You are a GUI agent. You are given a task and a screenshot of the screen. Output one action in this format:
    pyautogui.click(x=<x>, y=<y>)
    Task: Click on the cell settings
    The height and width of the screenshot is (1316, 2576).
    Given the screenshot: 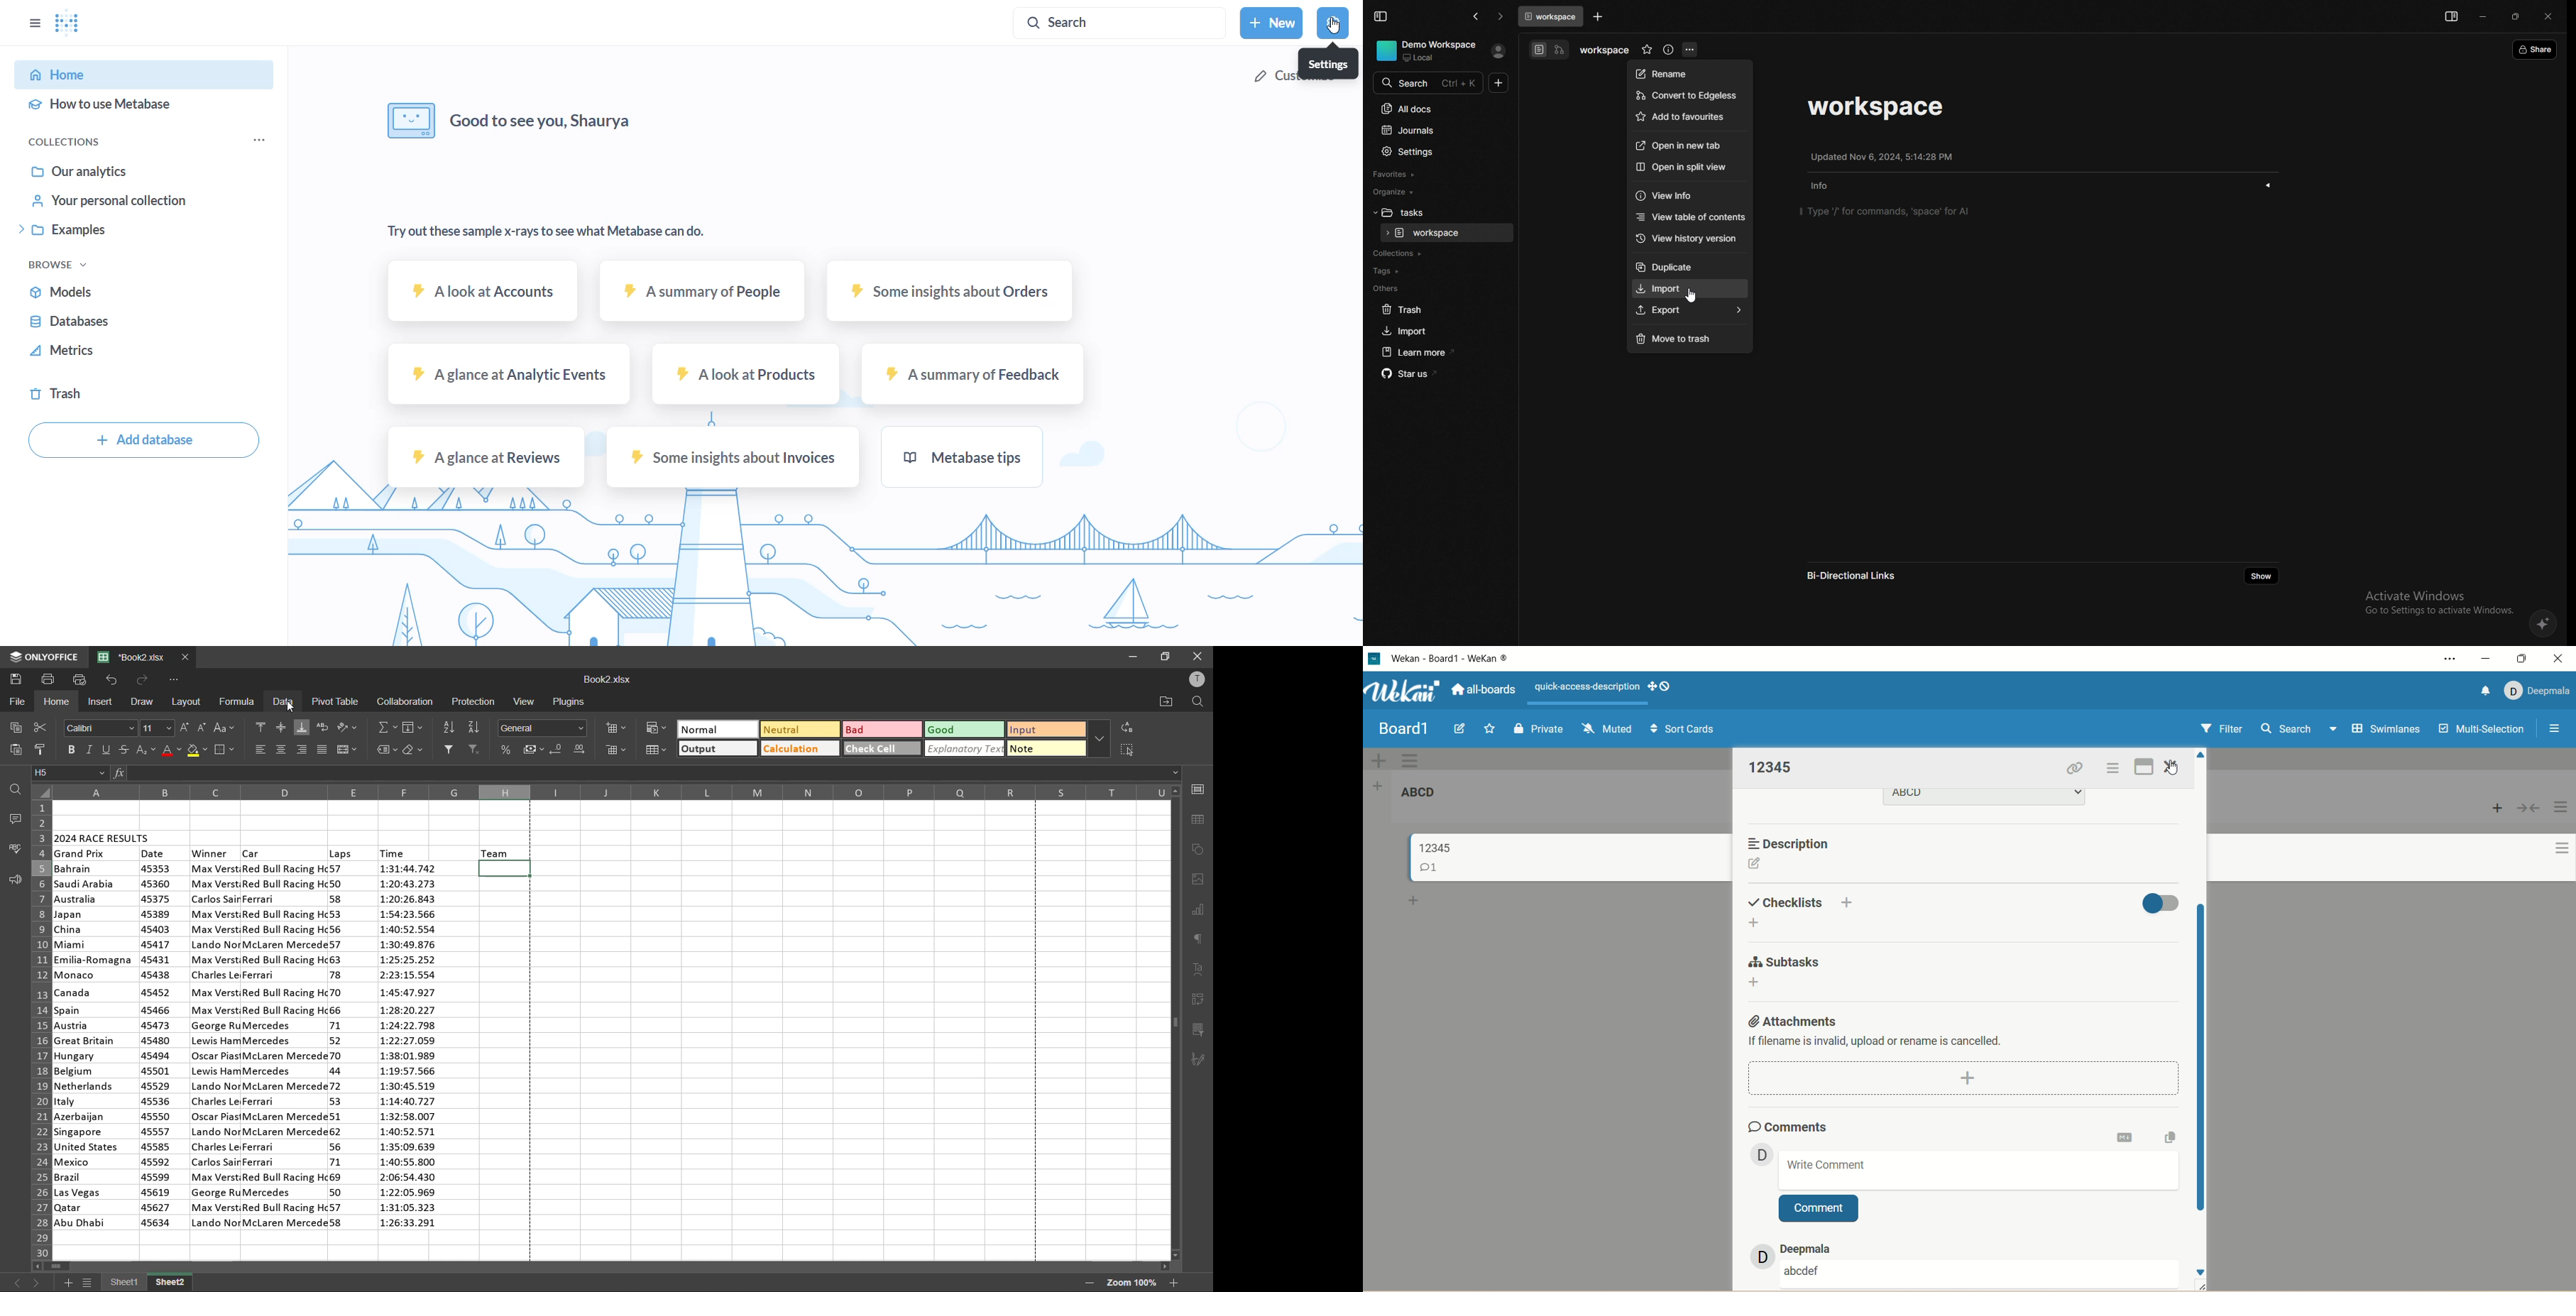 What is the action you would take?
    pyautogui.click(x=1198, y=789)
    